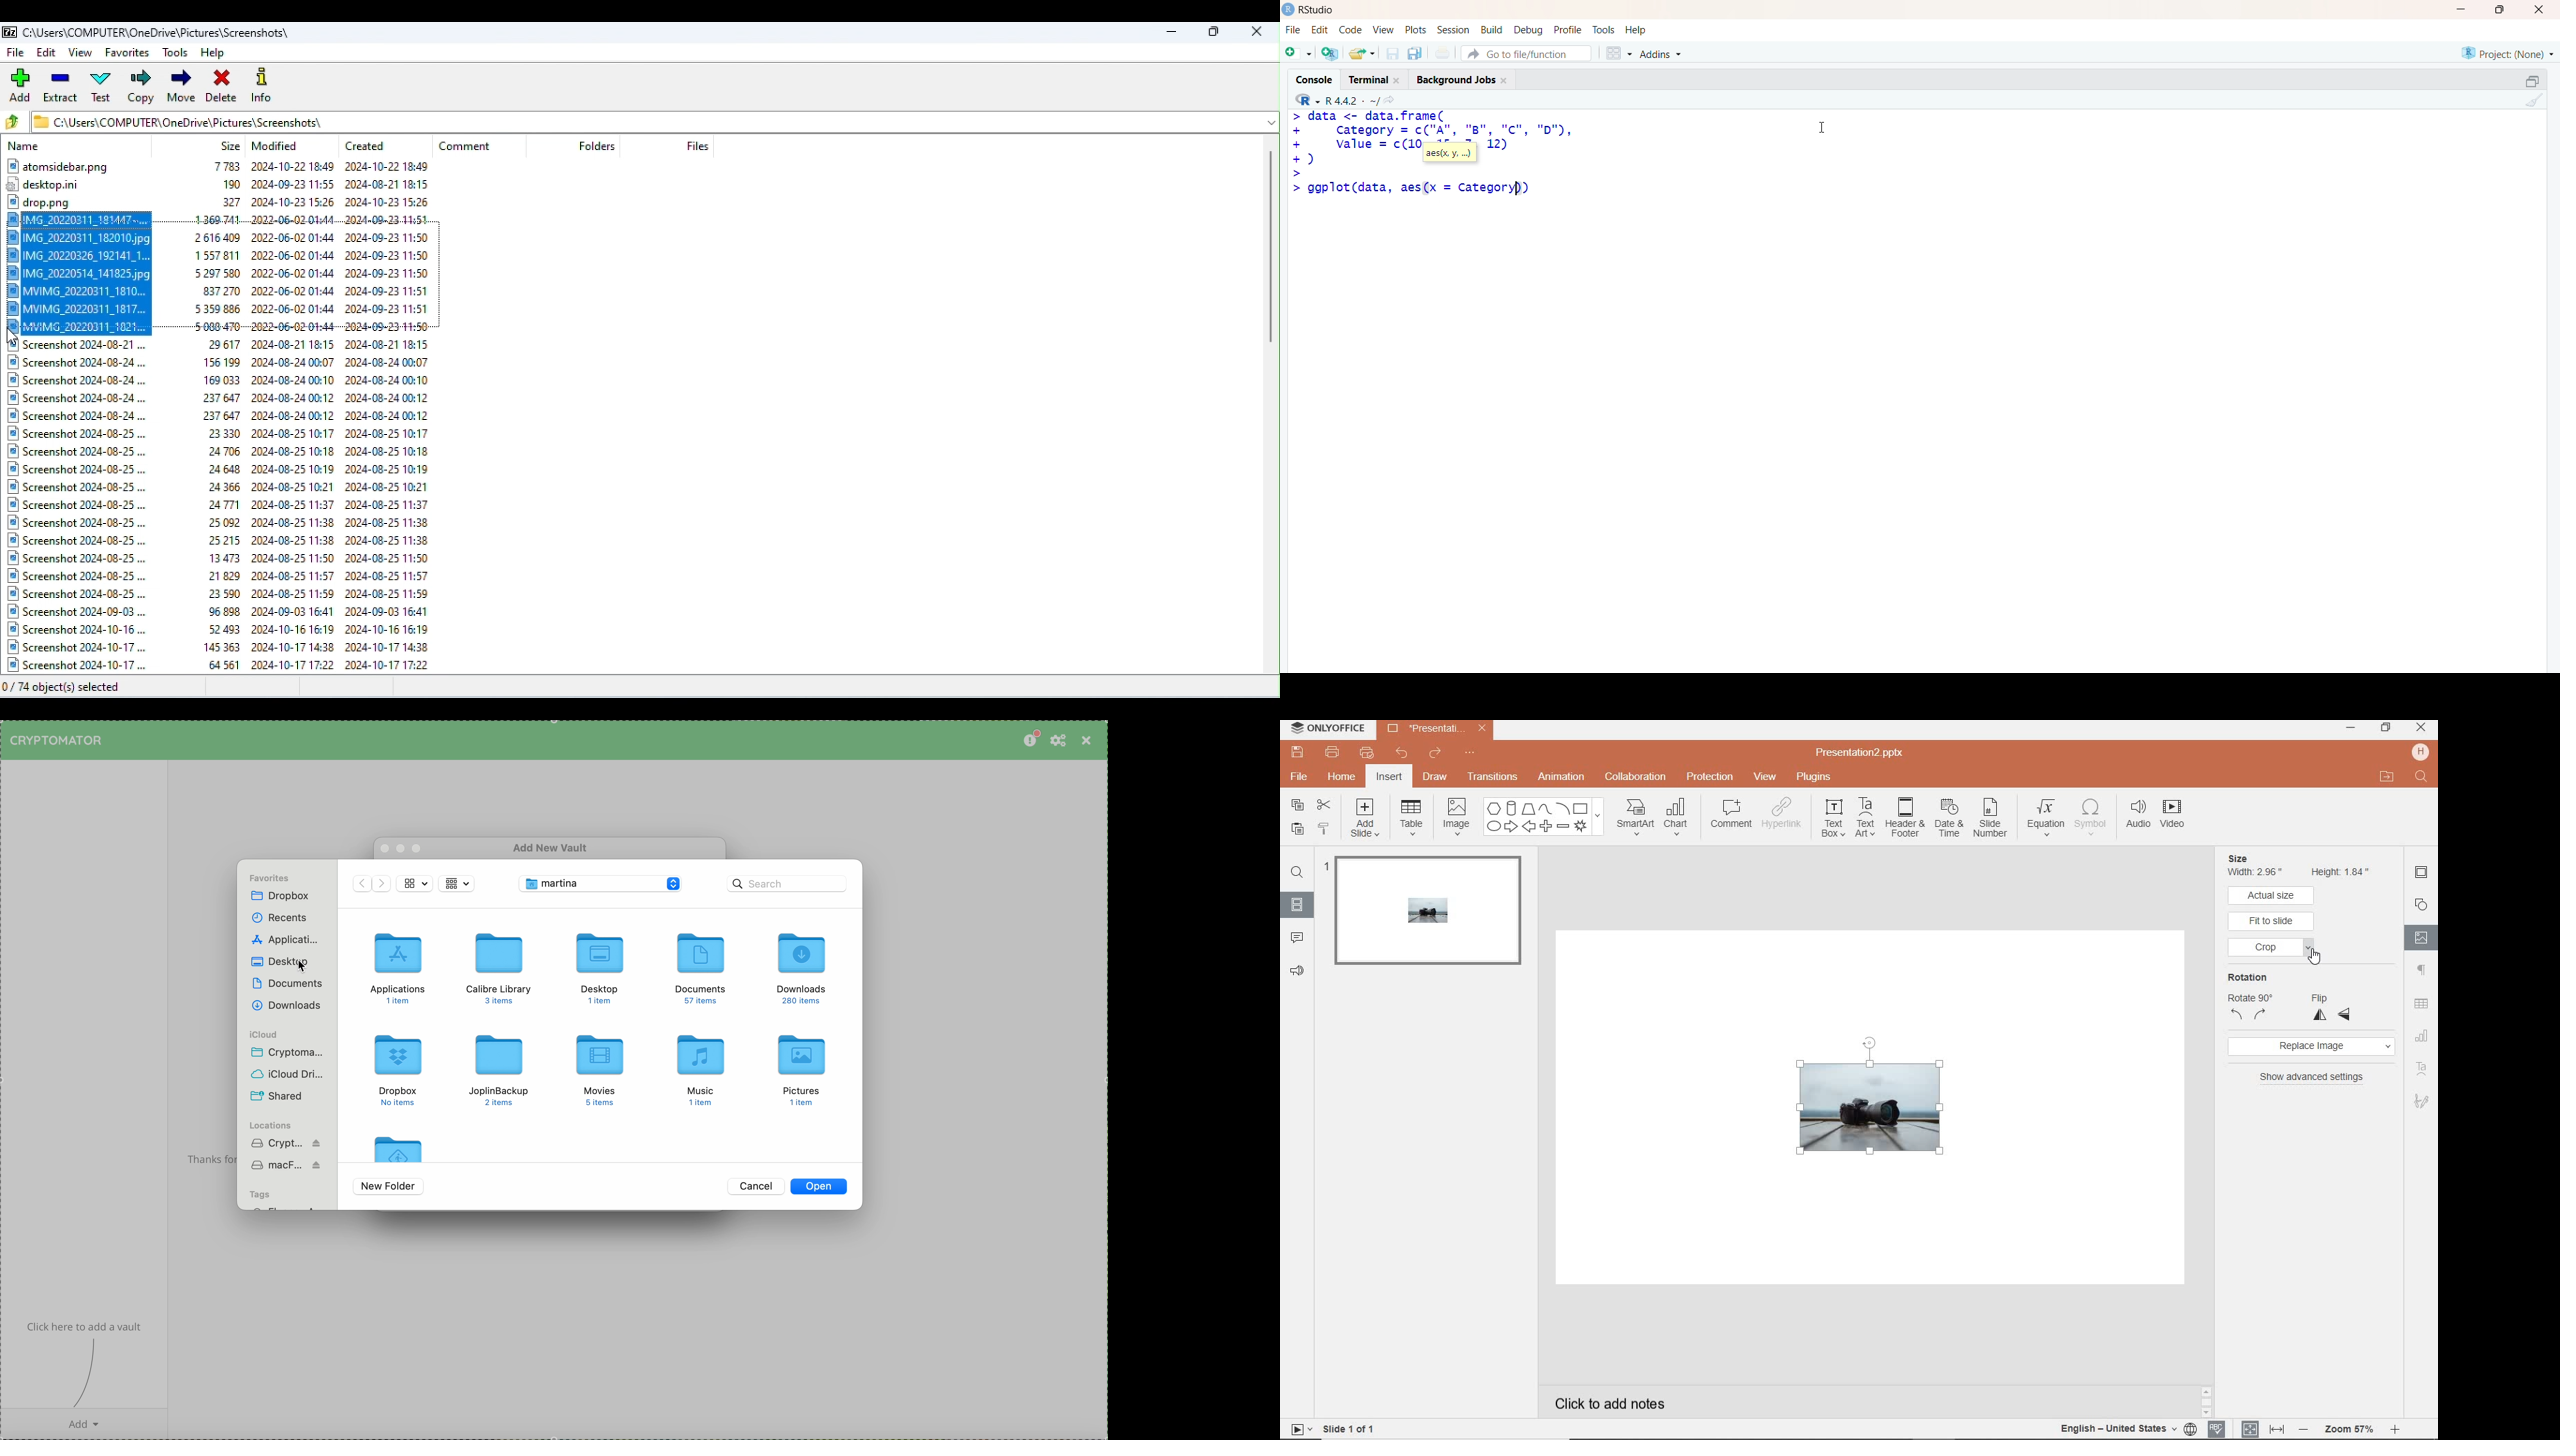  Describe the element at coordinates (1325, 804) in the screenshot. I see `cut` at that location.